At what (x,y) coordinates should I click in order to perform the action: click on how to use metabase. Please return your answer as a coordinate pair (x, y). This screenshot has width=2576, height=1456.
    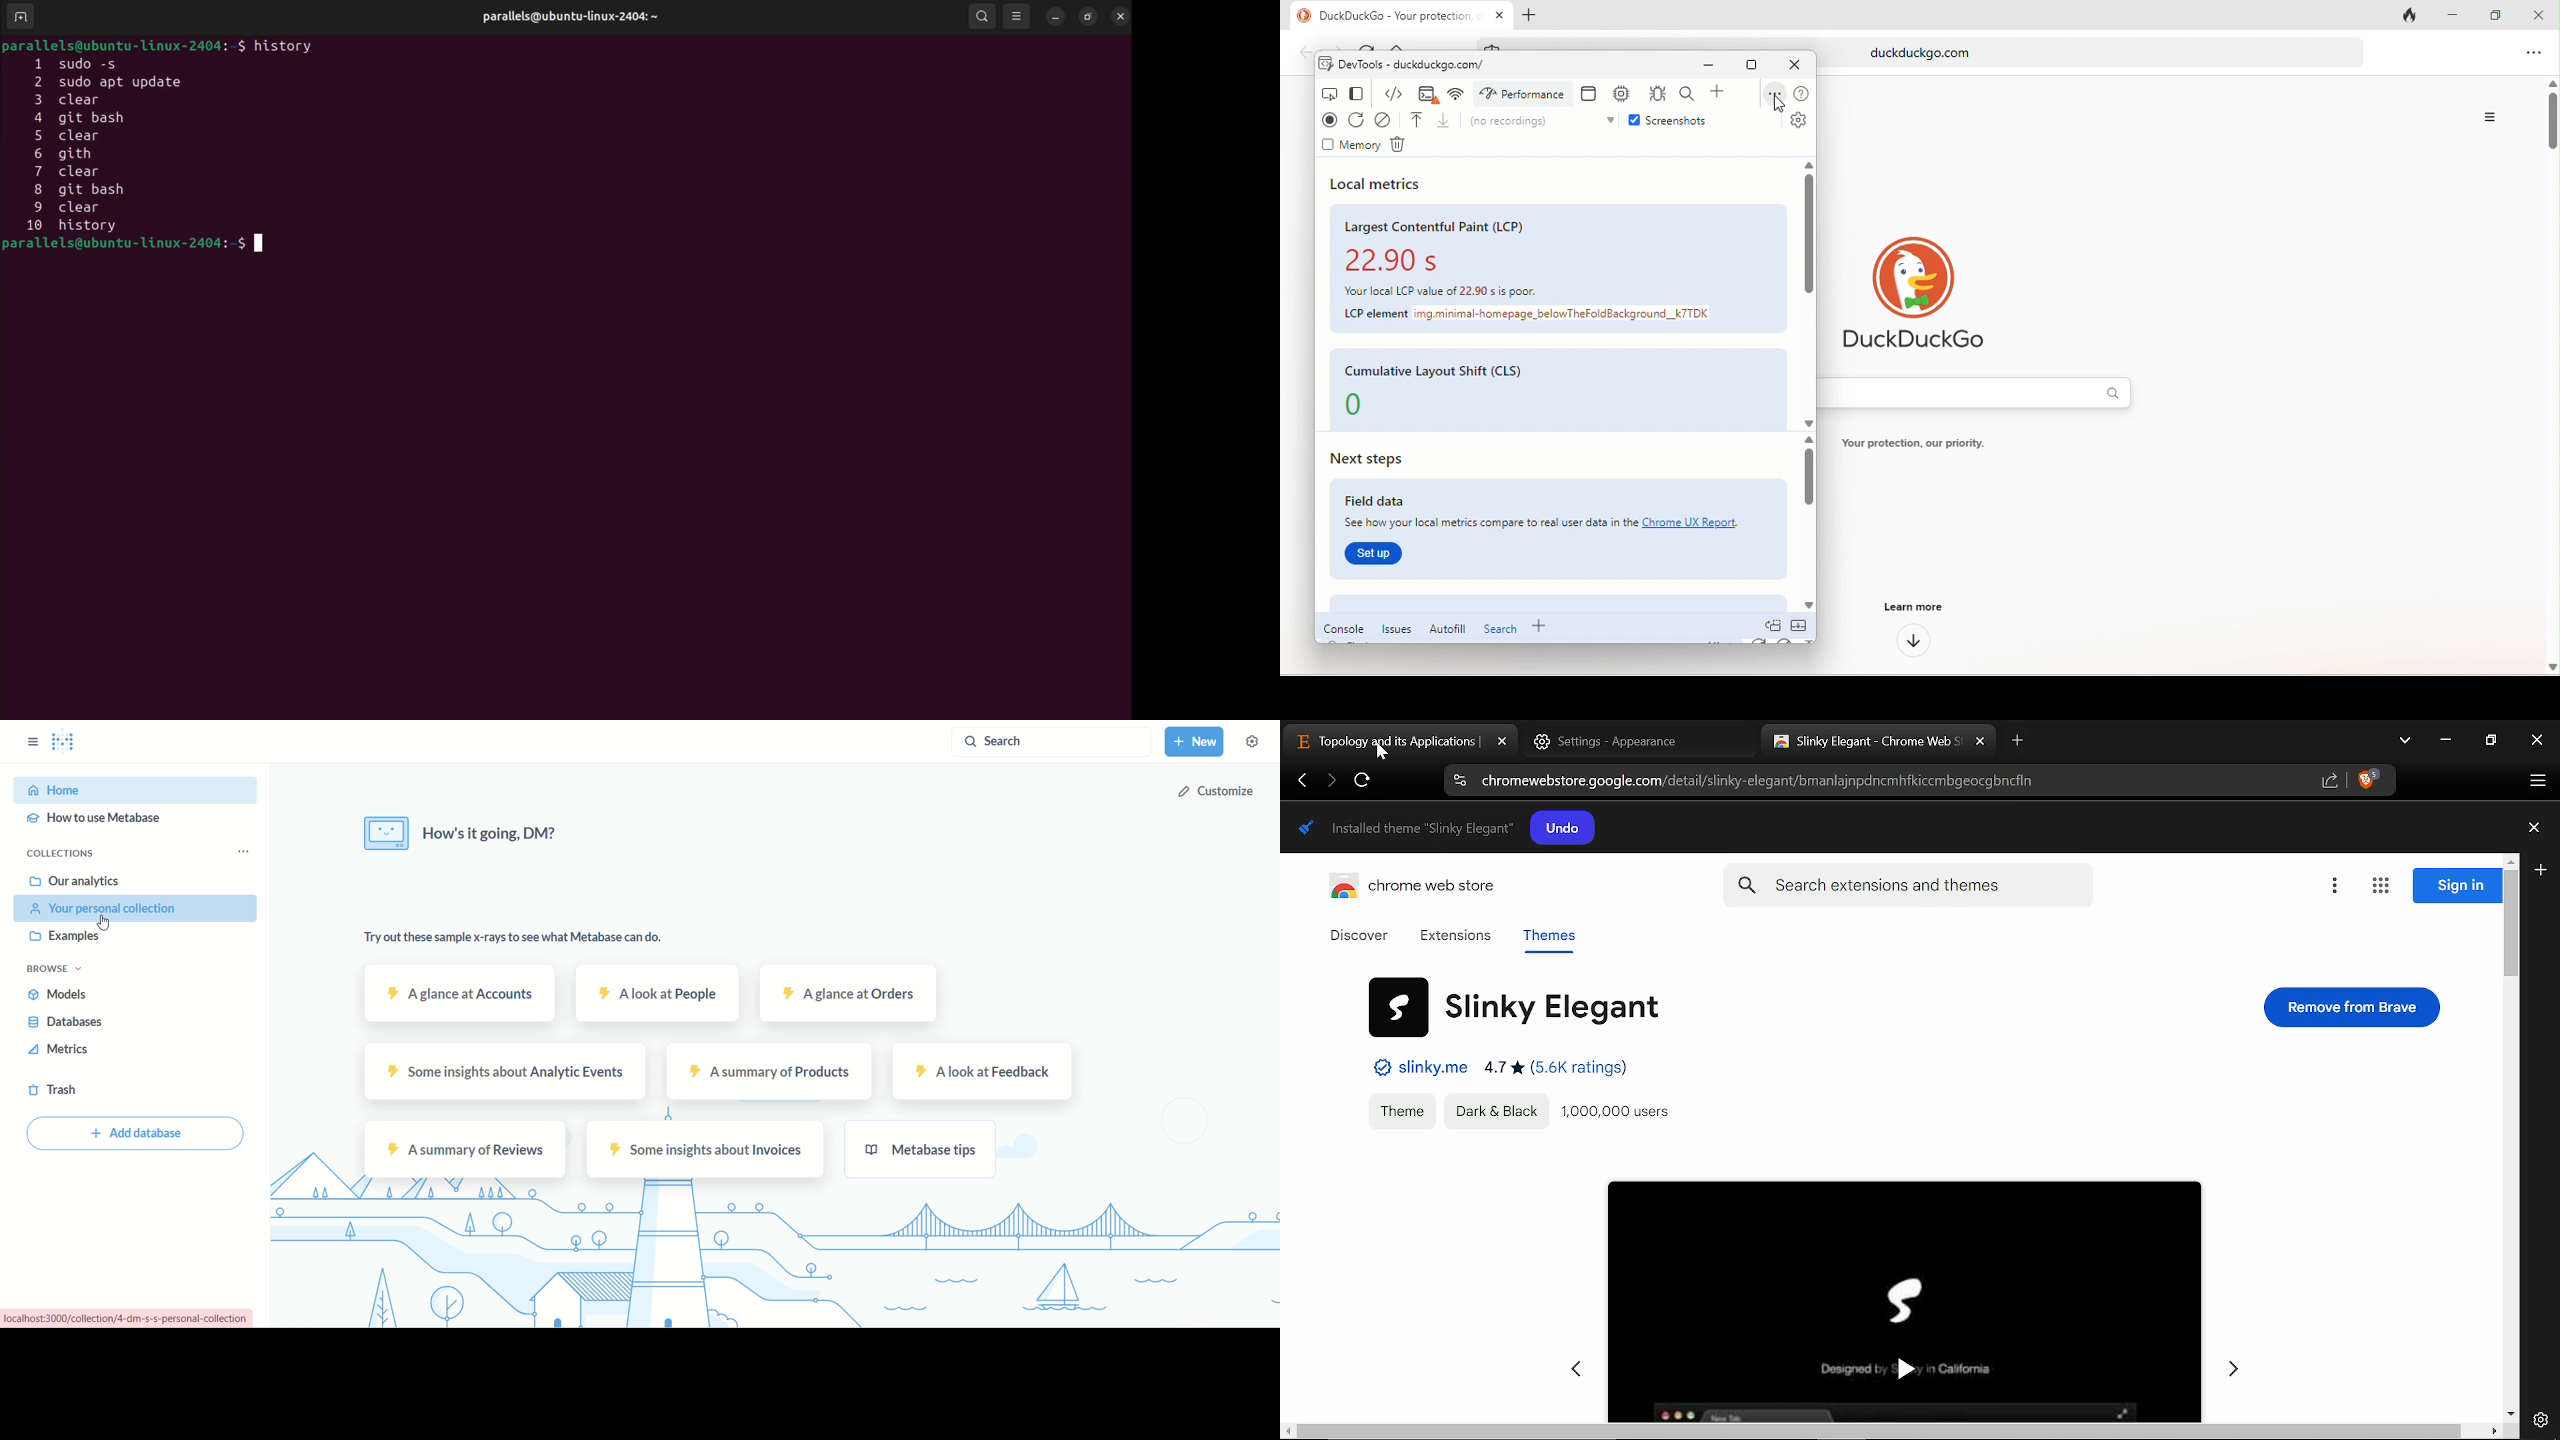
    Looking at the image, I should click on (99, 820).